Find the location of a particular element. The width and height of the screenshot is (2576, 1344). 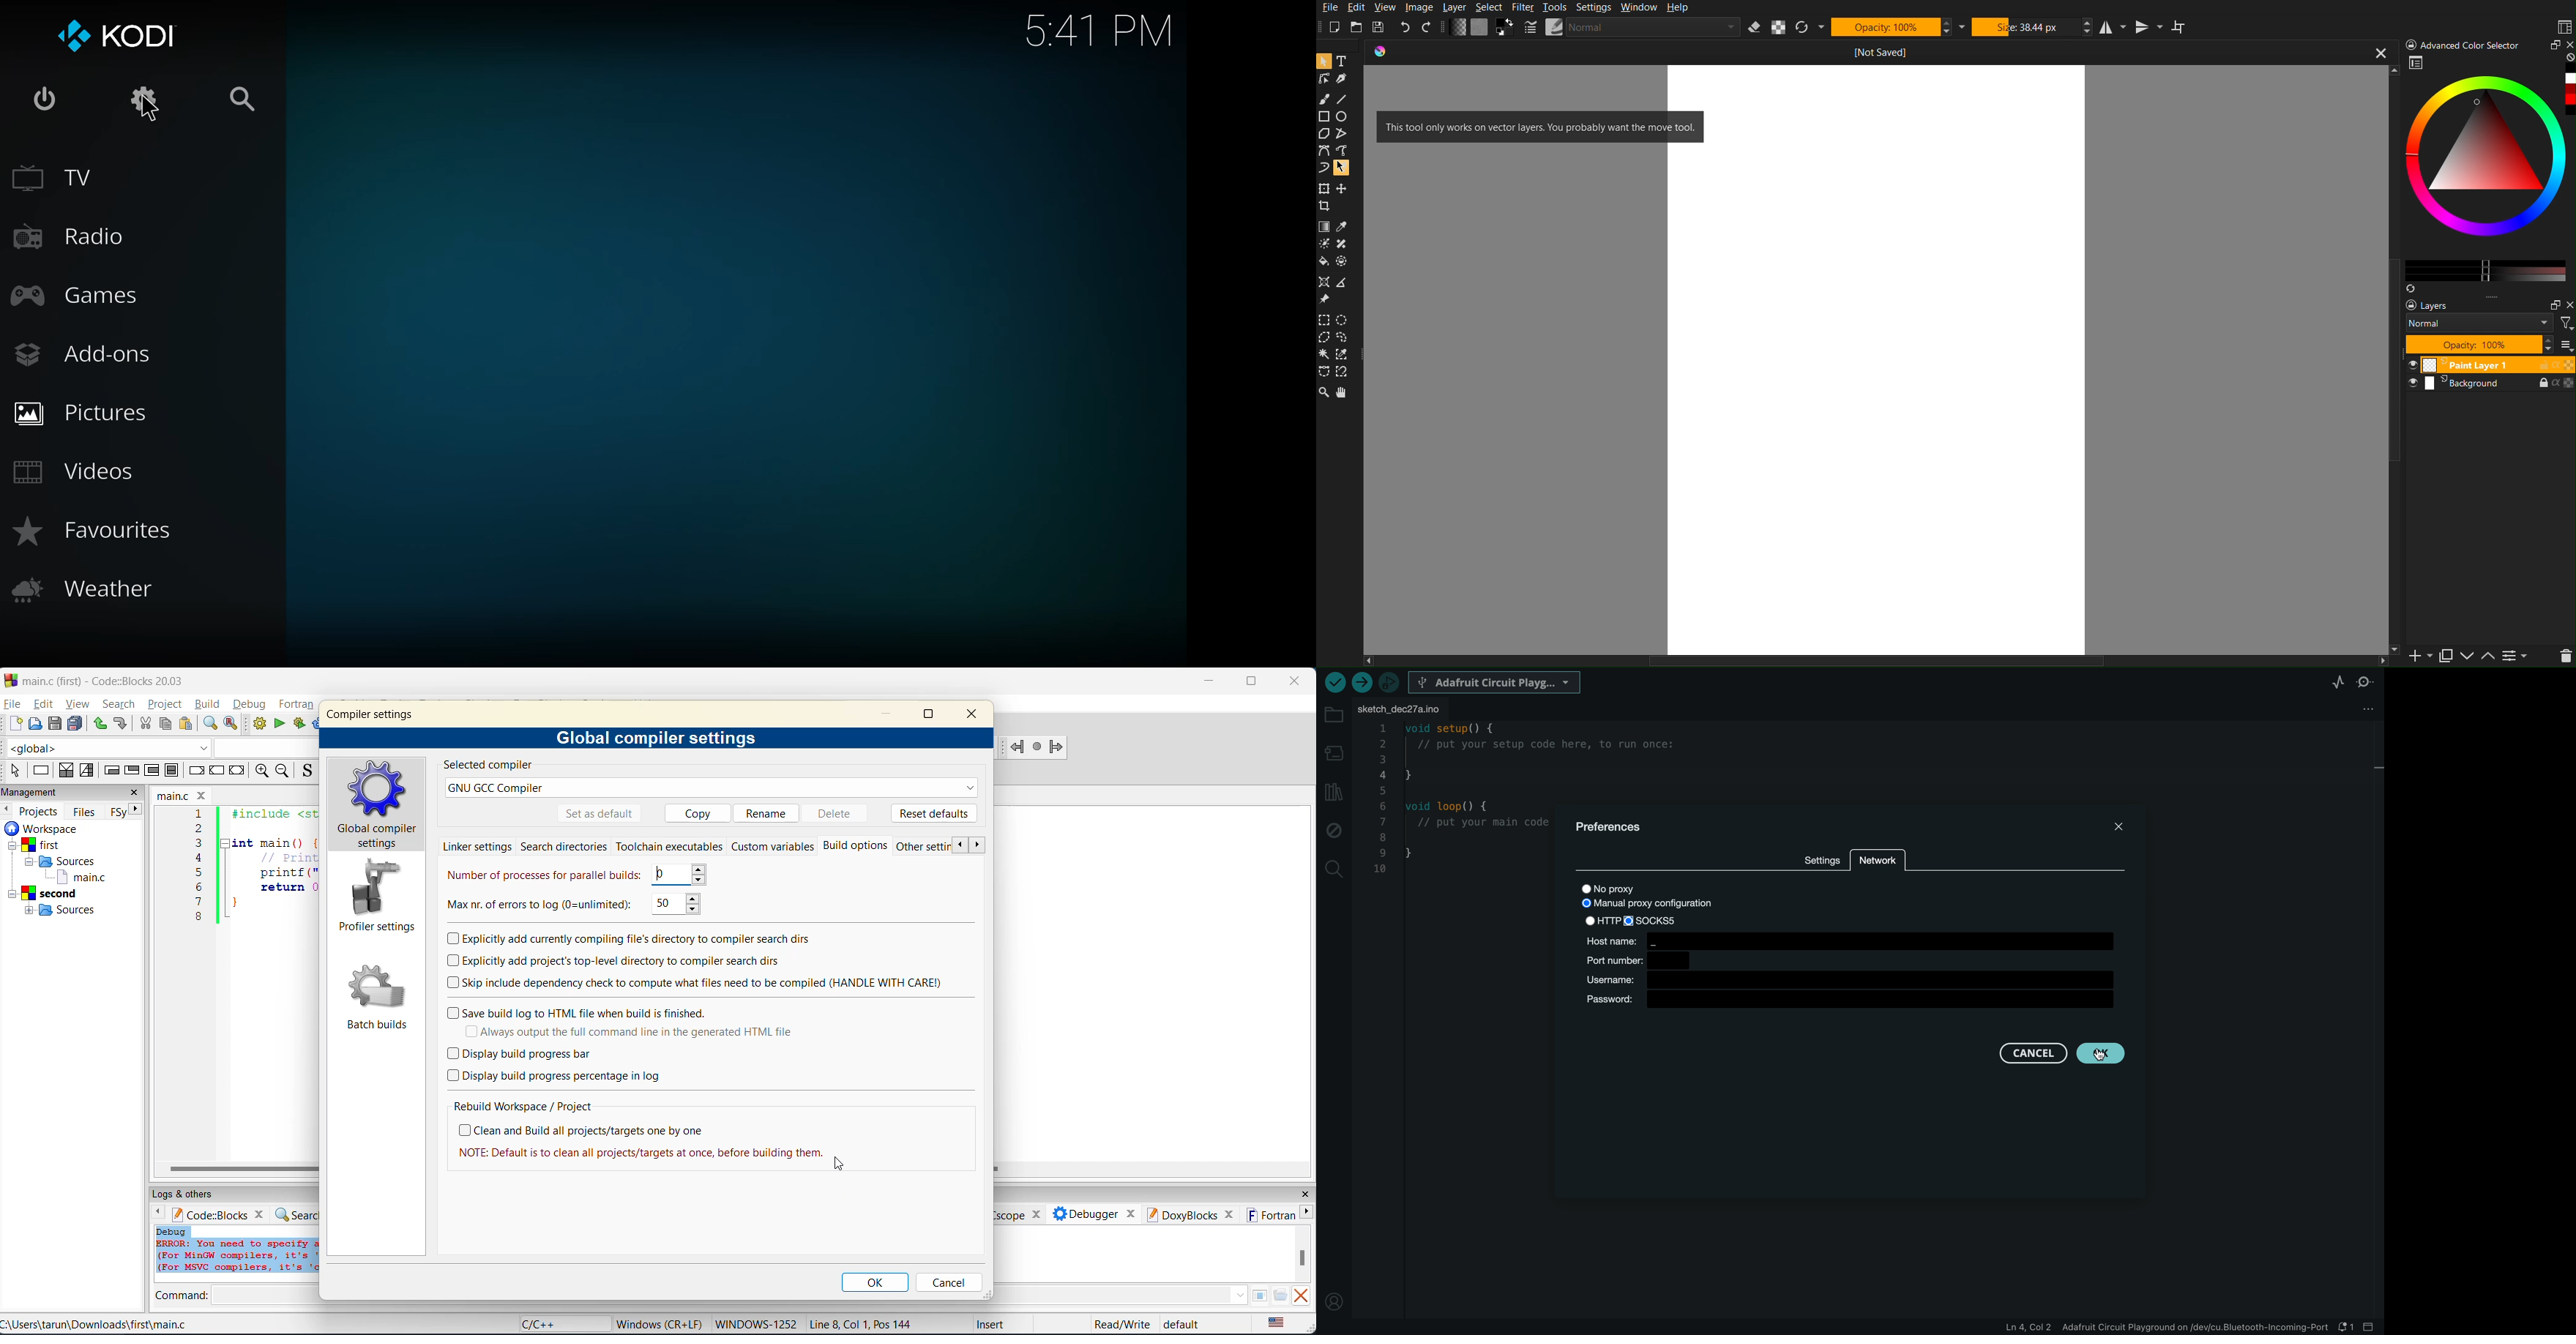

exit-condition loop is located at coordinates (134, 770).